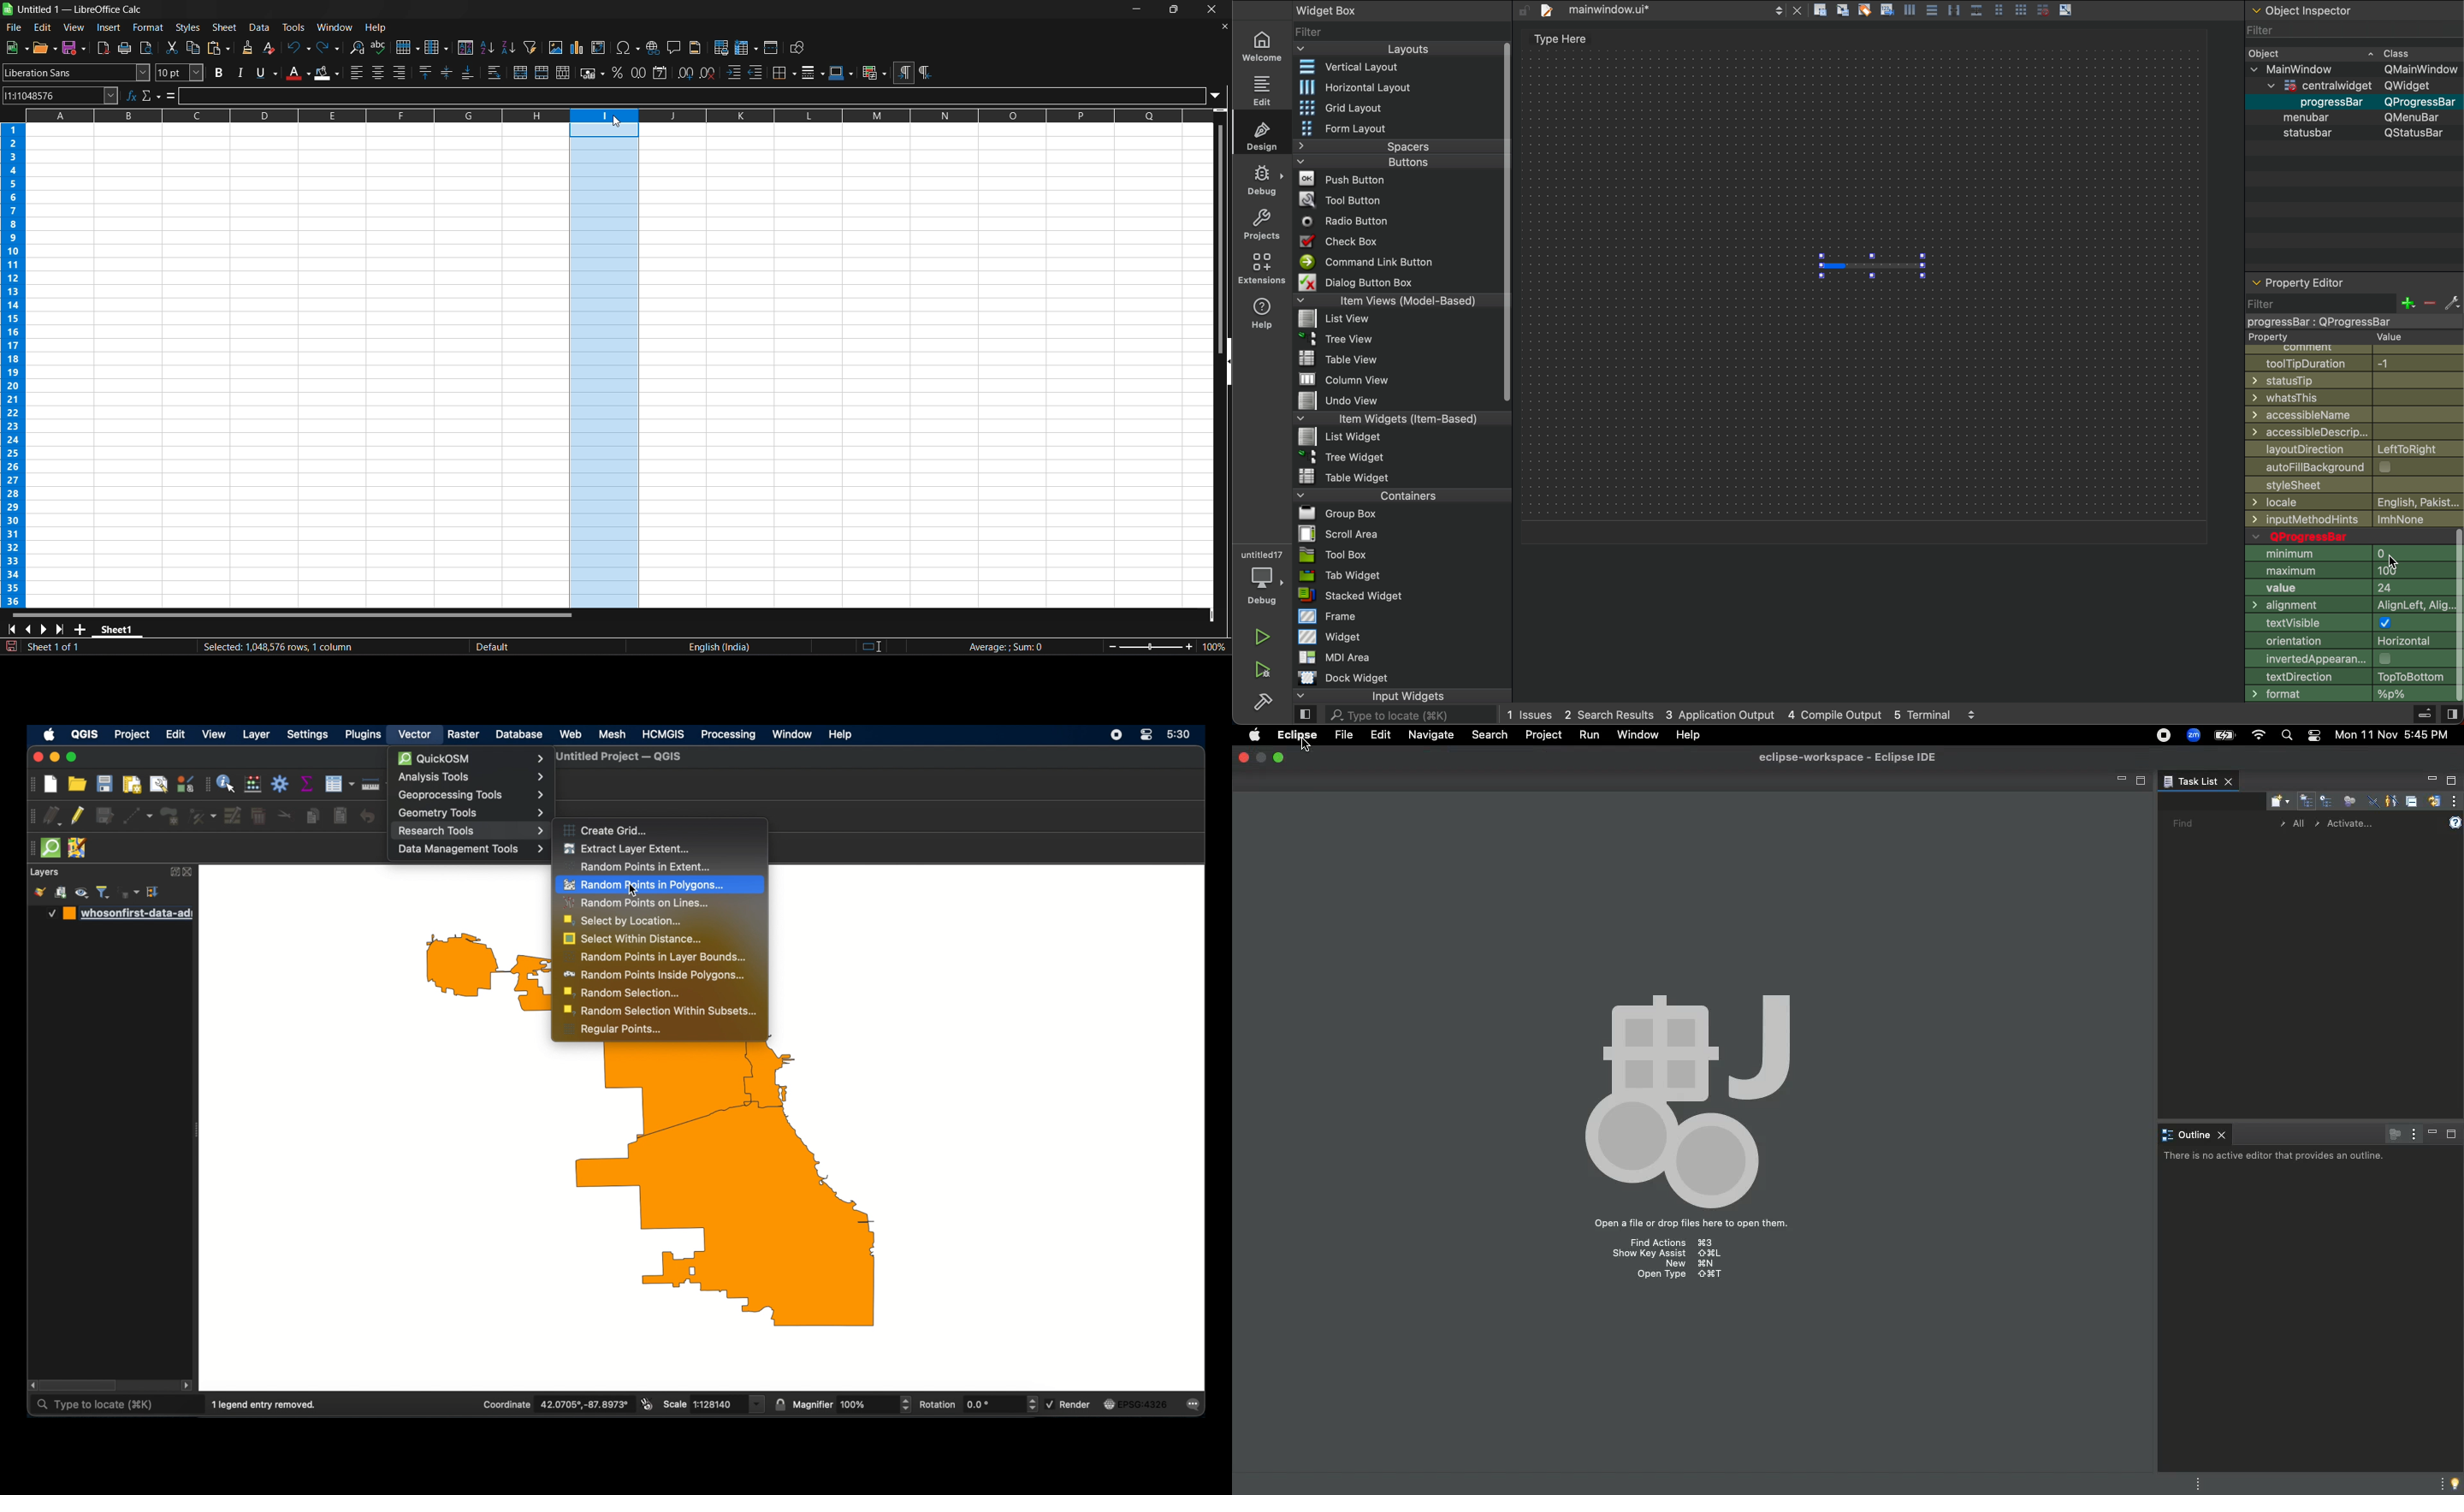  What do you see at coordinates (125, 48) in the screenshot?
I see `print` at bounding box center [125, 48].